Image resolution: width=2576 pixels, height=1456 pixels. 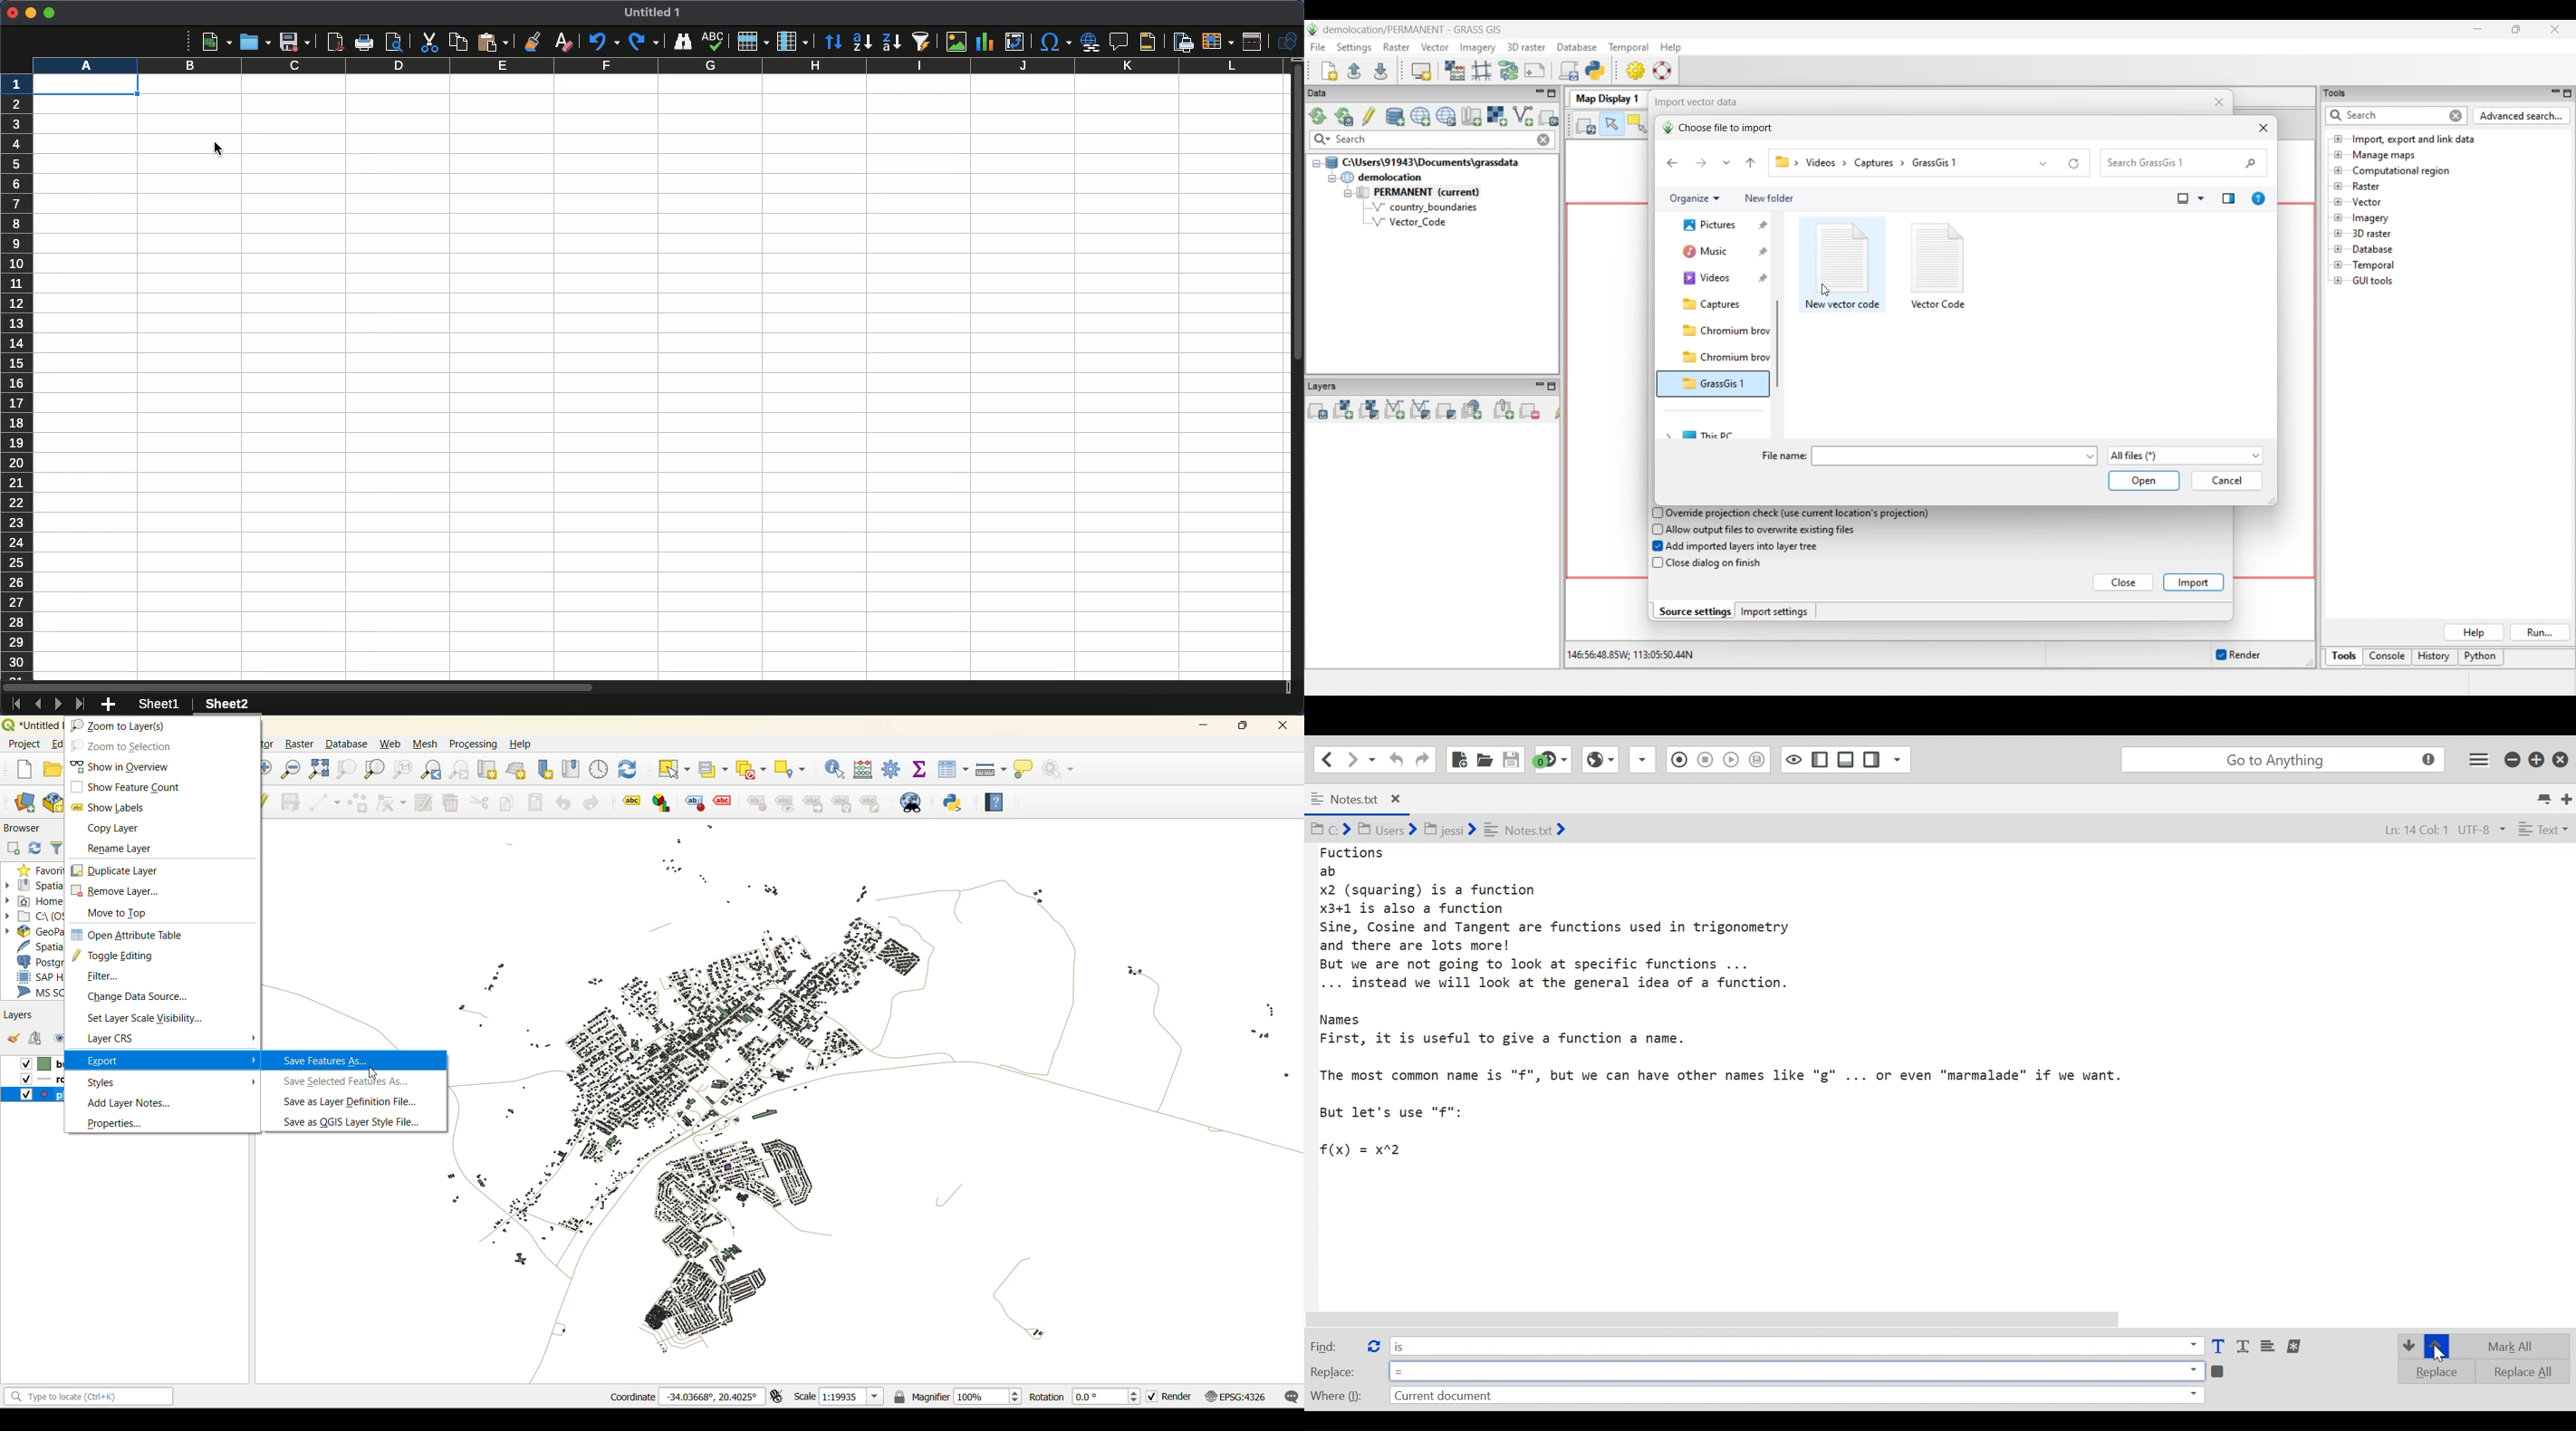 What do you see at coordinates (216, 149) in the screenshot?
I see `cursor` at bounding box center [216, 149].